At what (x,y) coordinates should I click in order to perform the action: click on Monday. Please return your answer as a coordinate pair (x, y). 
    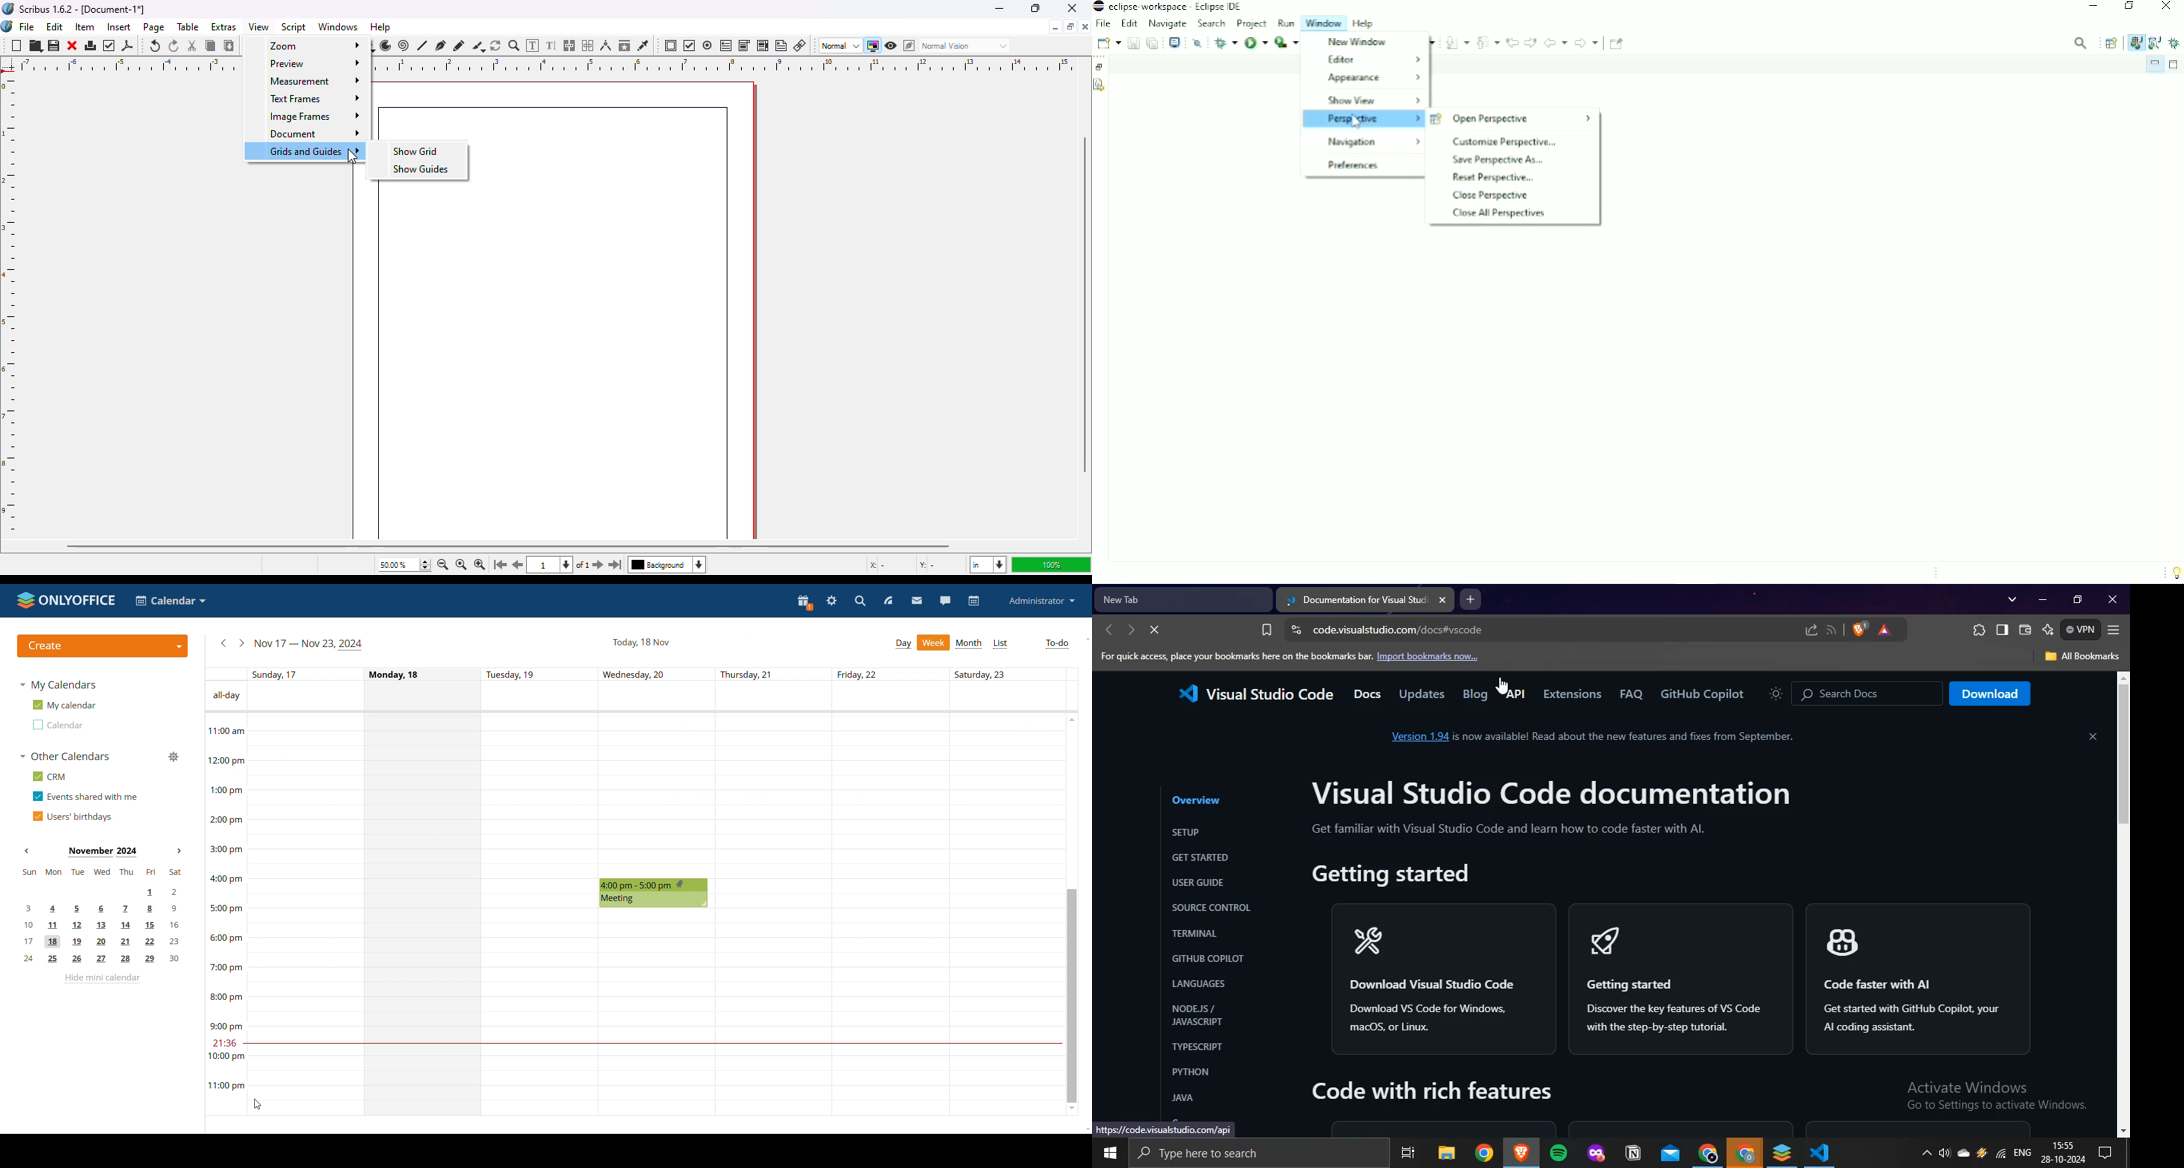
    Looking at the image, I should click on (425, 915).